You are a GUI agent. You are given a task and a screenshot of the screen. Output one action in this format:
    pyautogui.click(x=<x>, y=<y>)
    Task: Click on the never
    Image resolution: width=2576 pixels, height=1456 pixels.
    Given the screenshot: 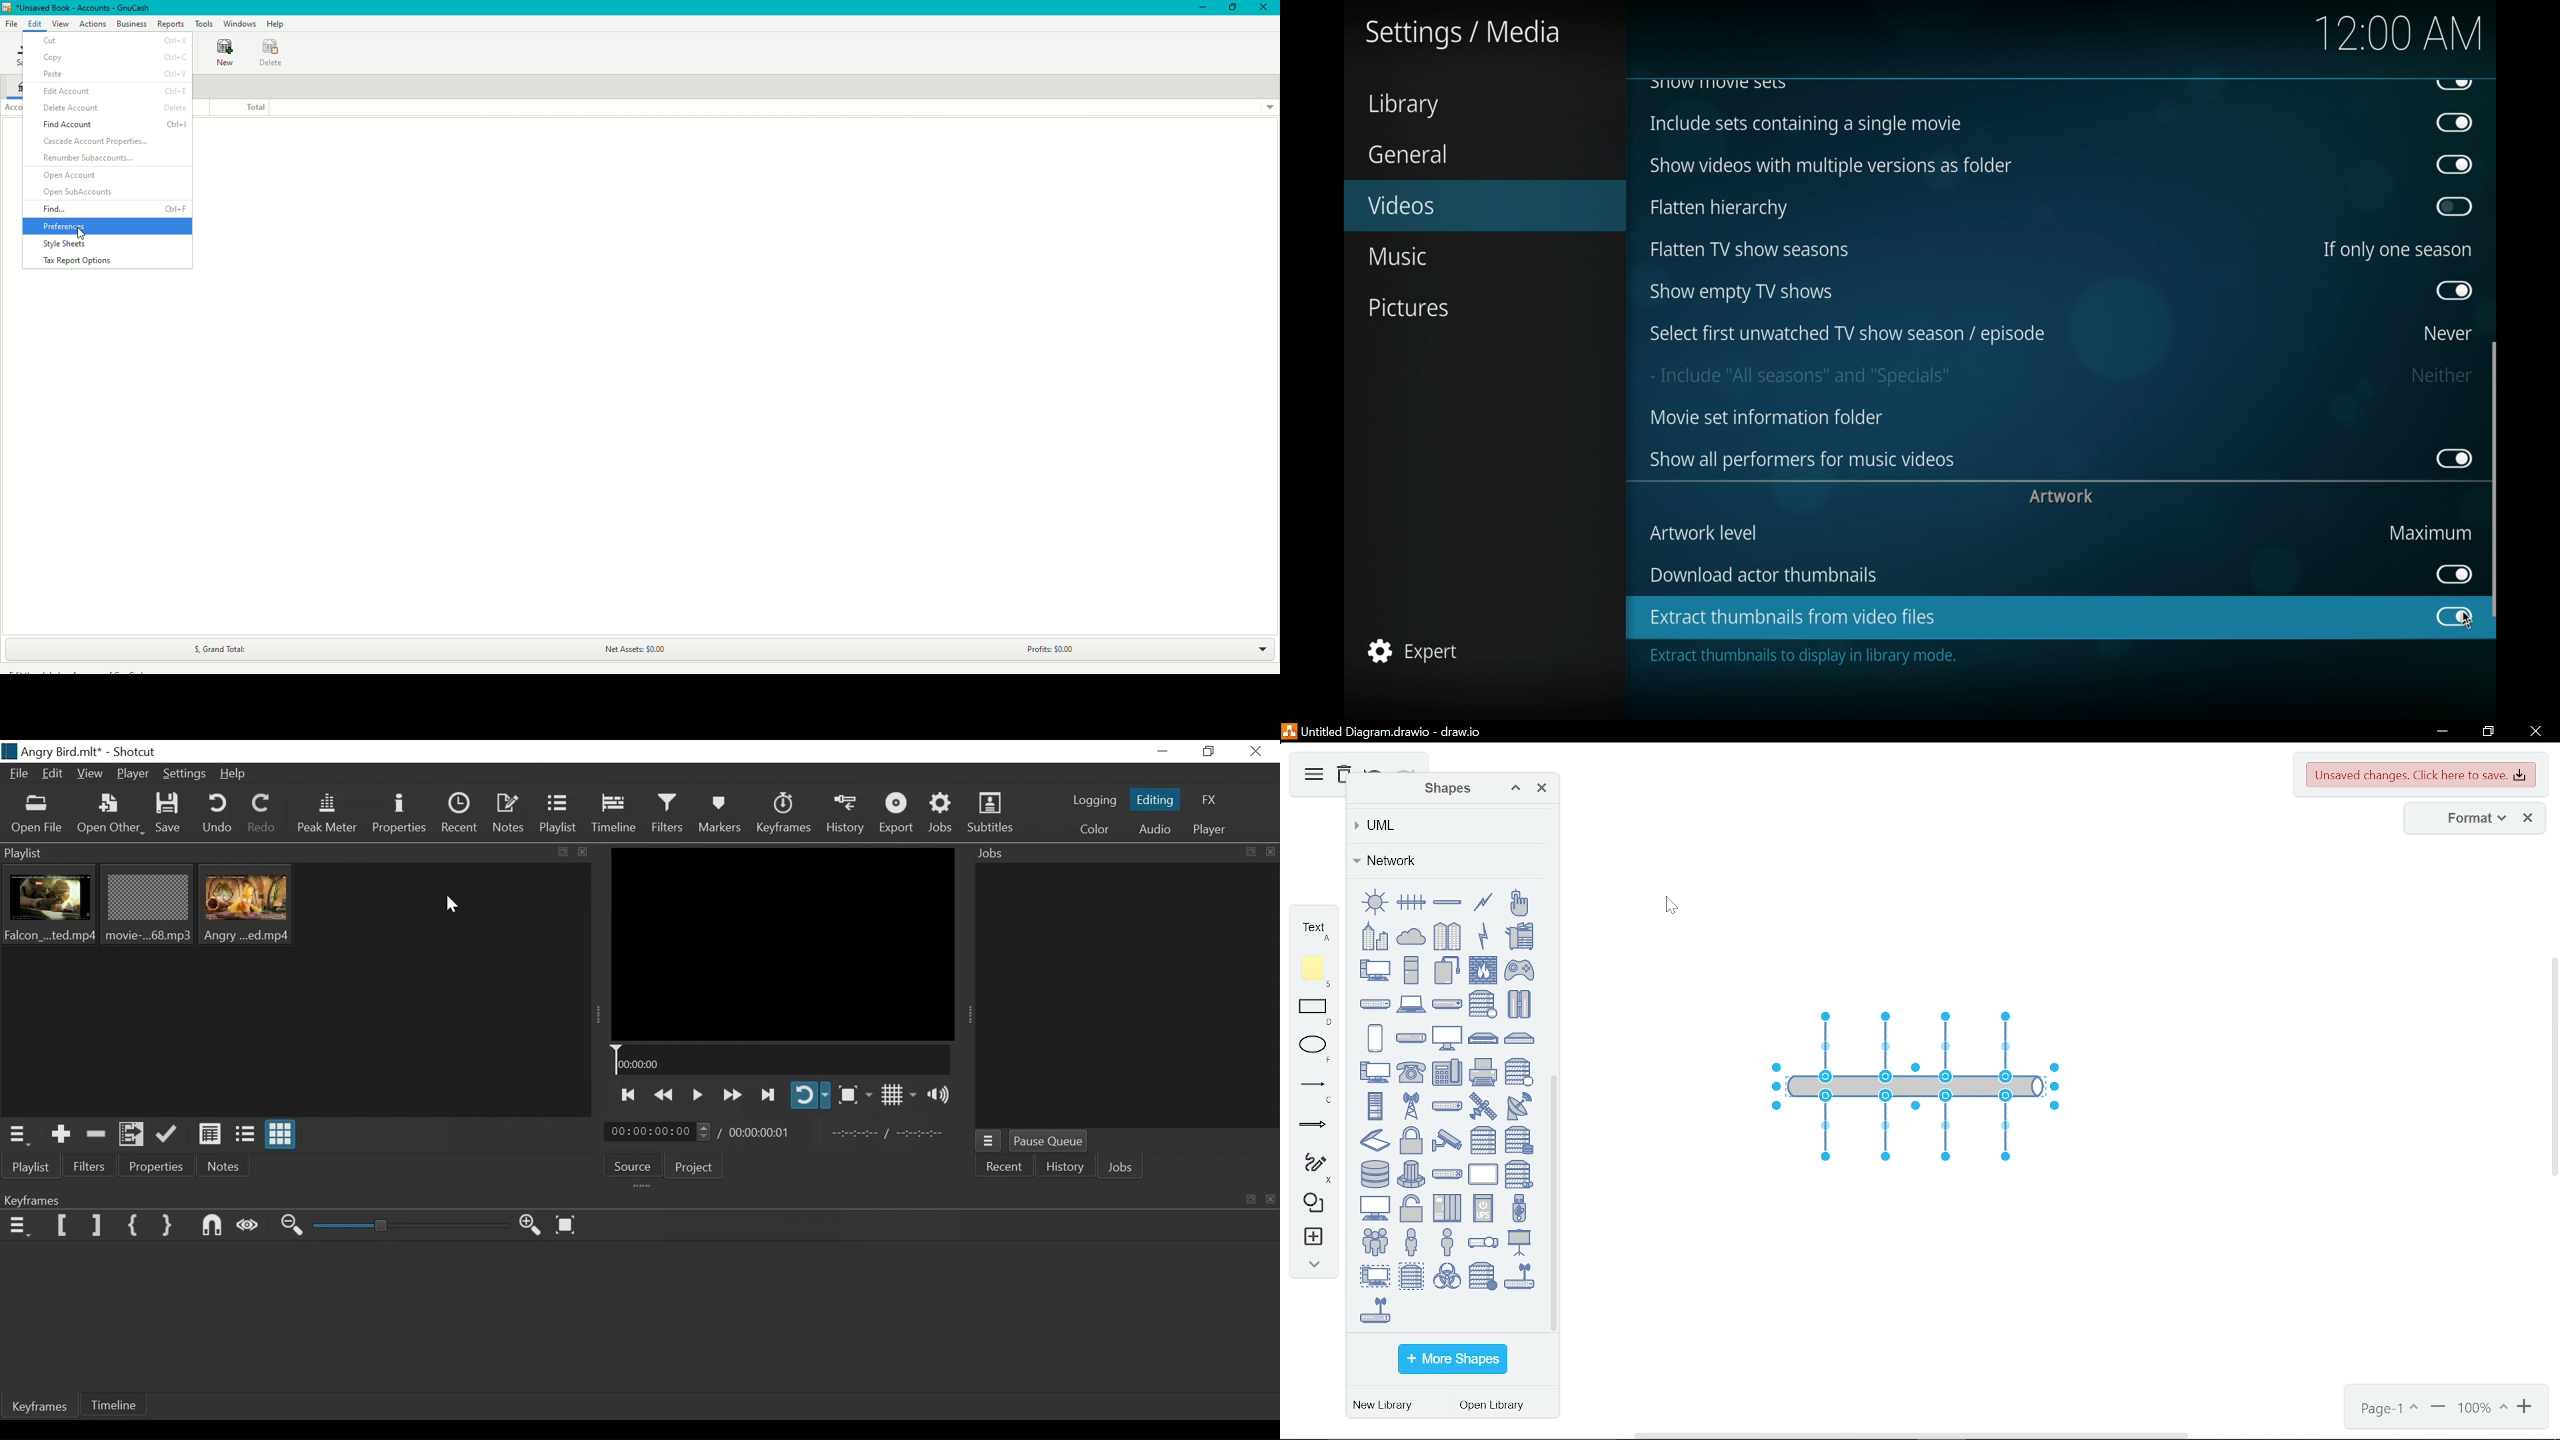 What is the action you would take?
    pyautogui.click(x=2448, y=335)
    